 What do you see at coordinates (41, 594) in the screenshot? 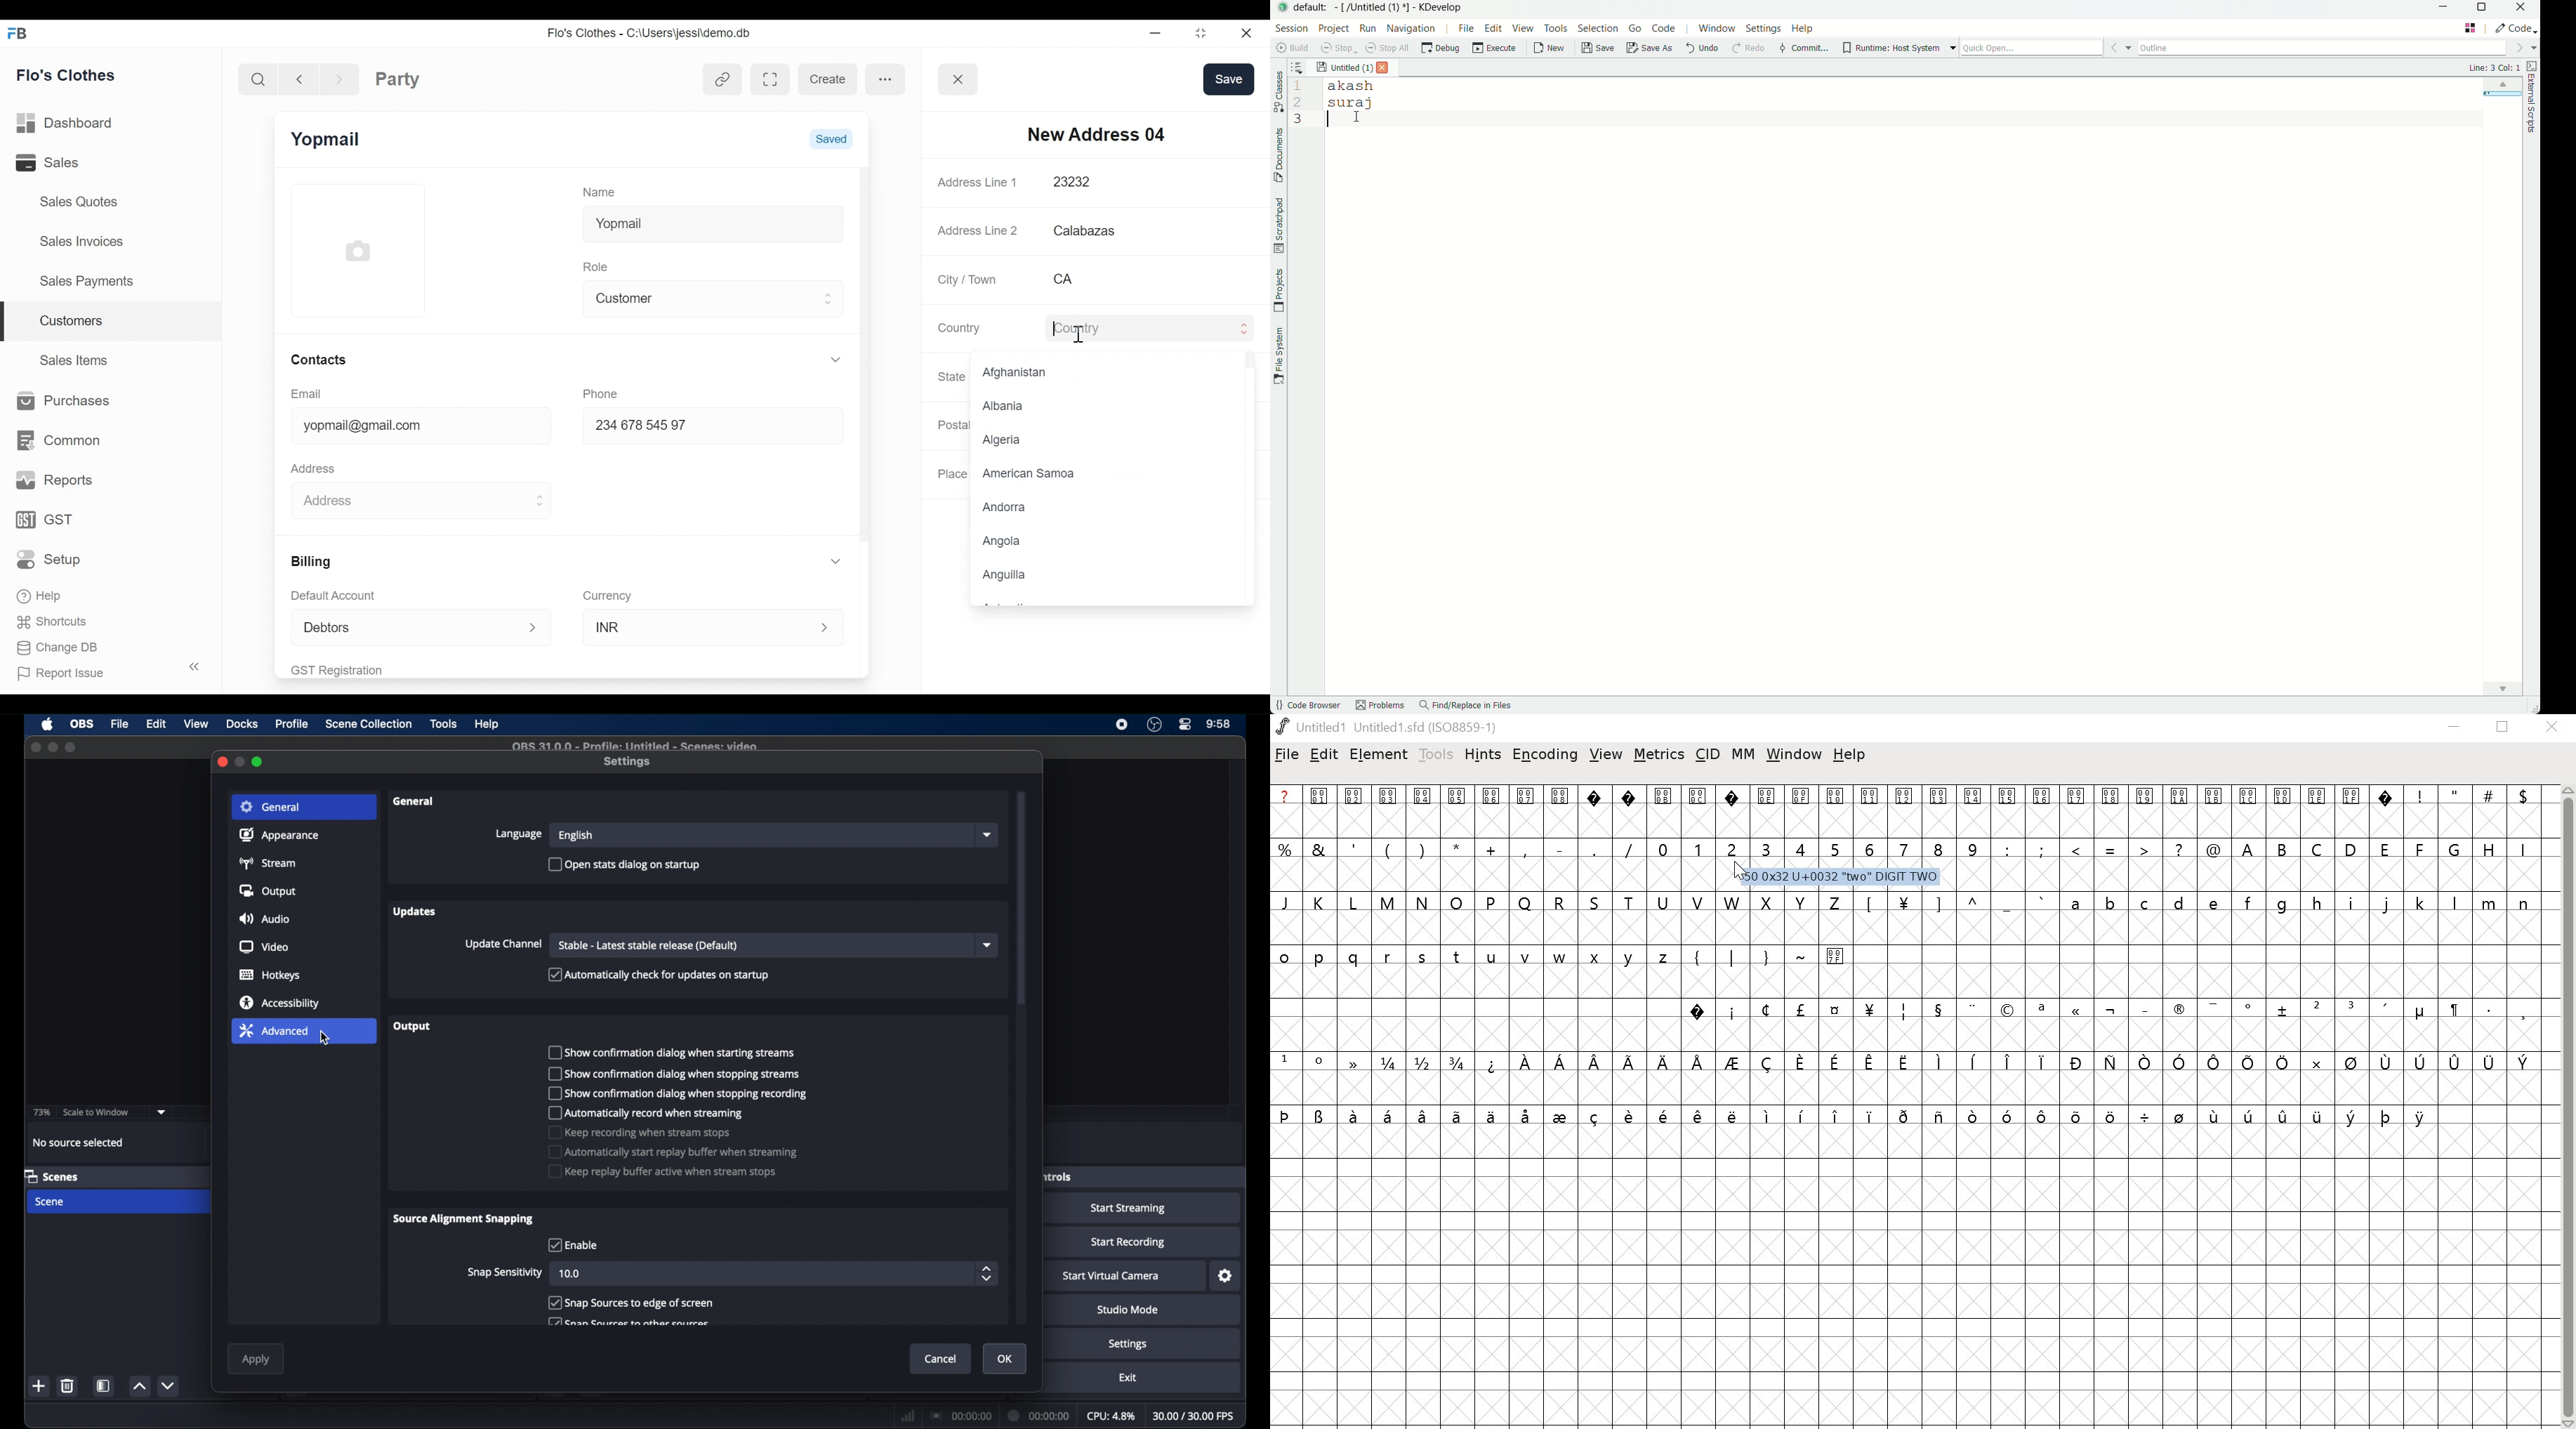
I see `Help` at bounding box center [41, 594].